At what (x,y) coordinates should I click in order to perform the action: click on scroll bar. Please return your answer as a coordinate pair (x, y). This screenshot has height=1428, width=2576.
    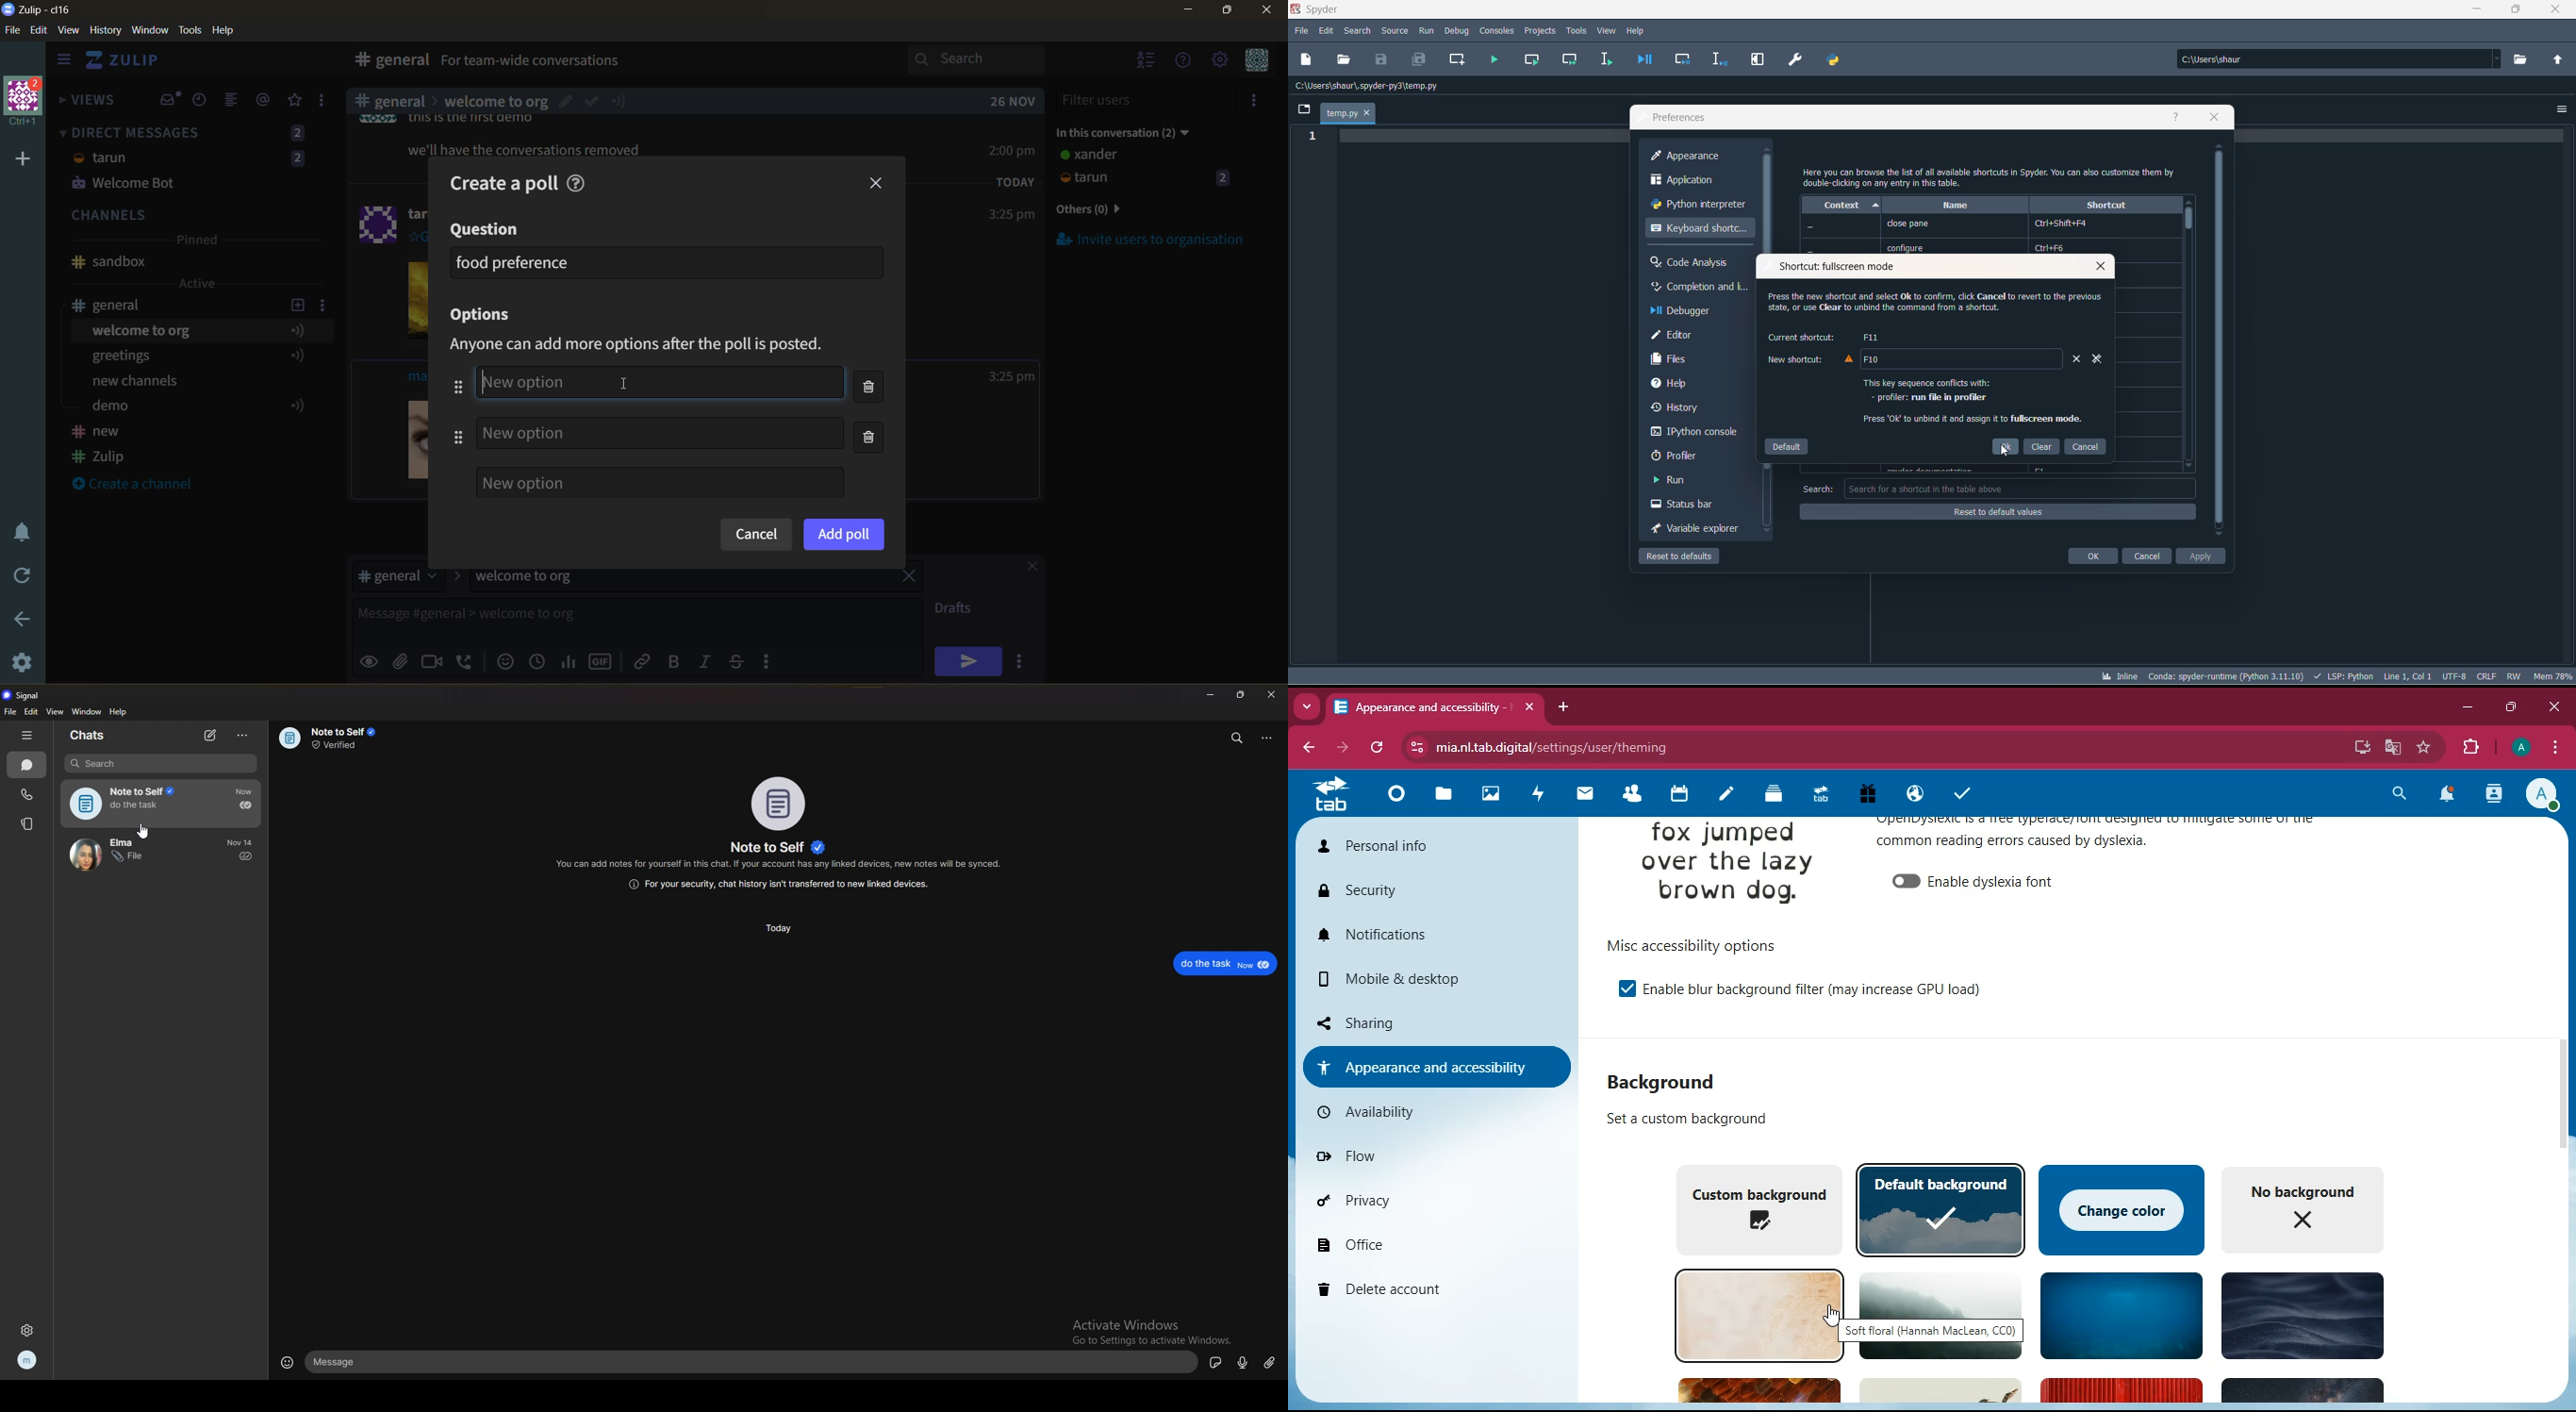
    Looking at the image, I should click on (2566, 1079).